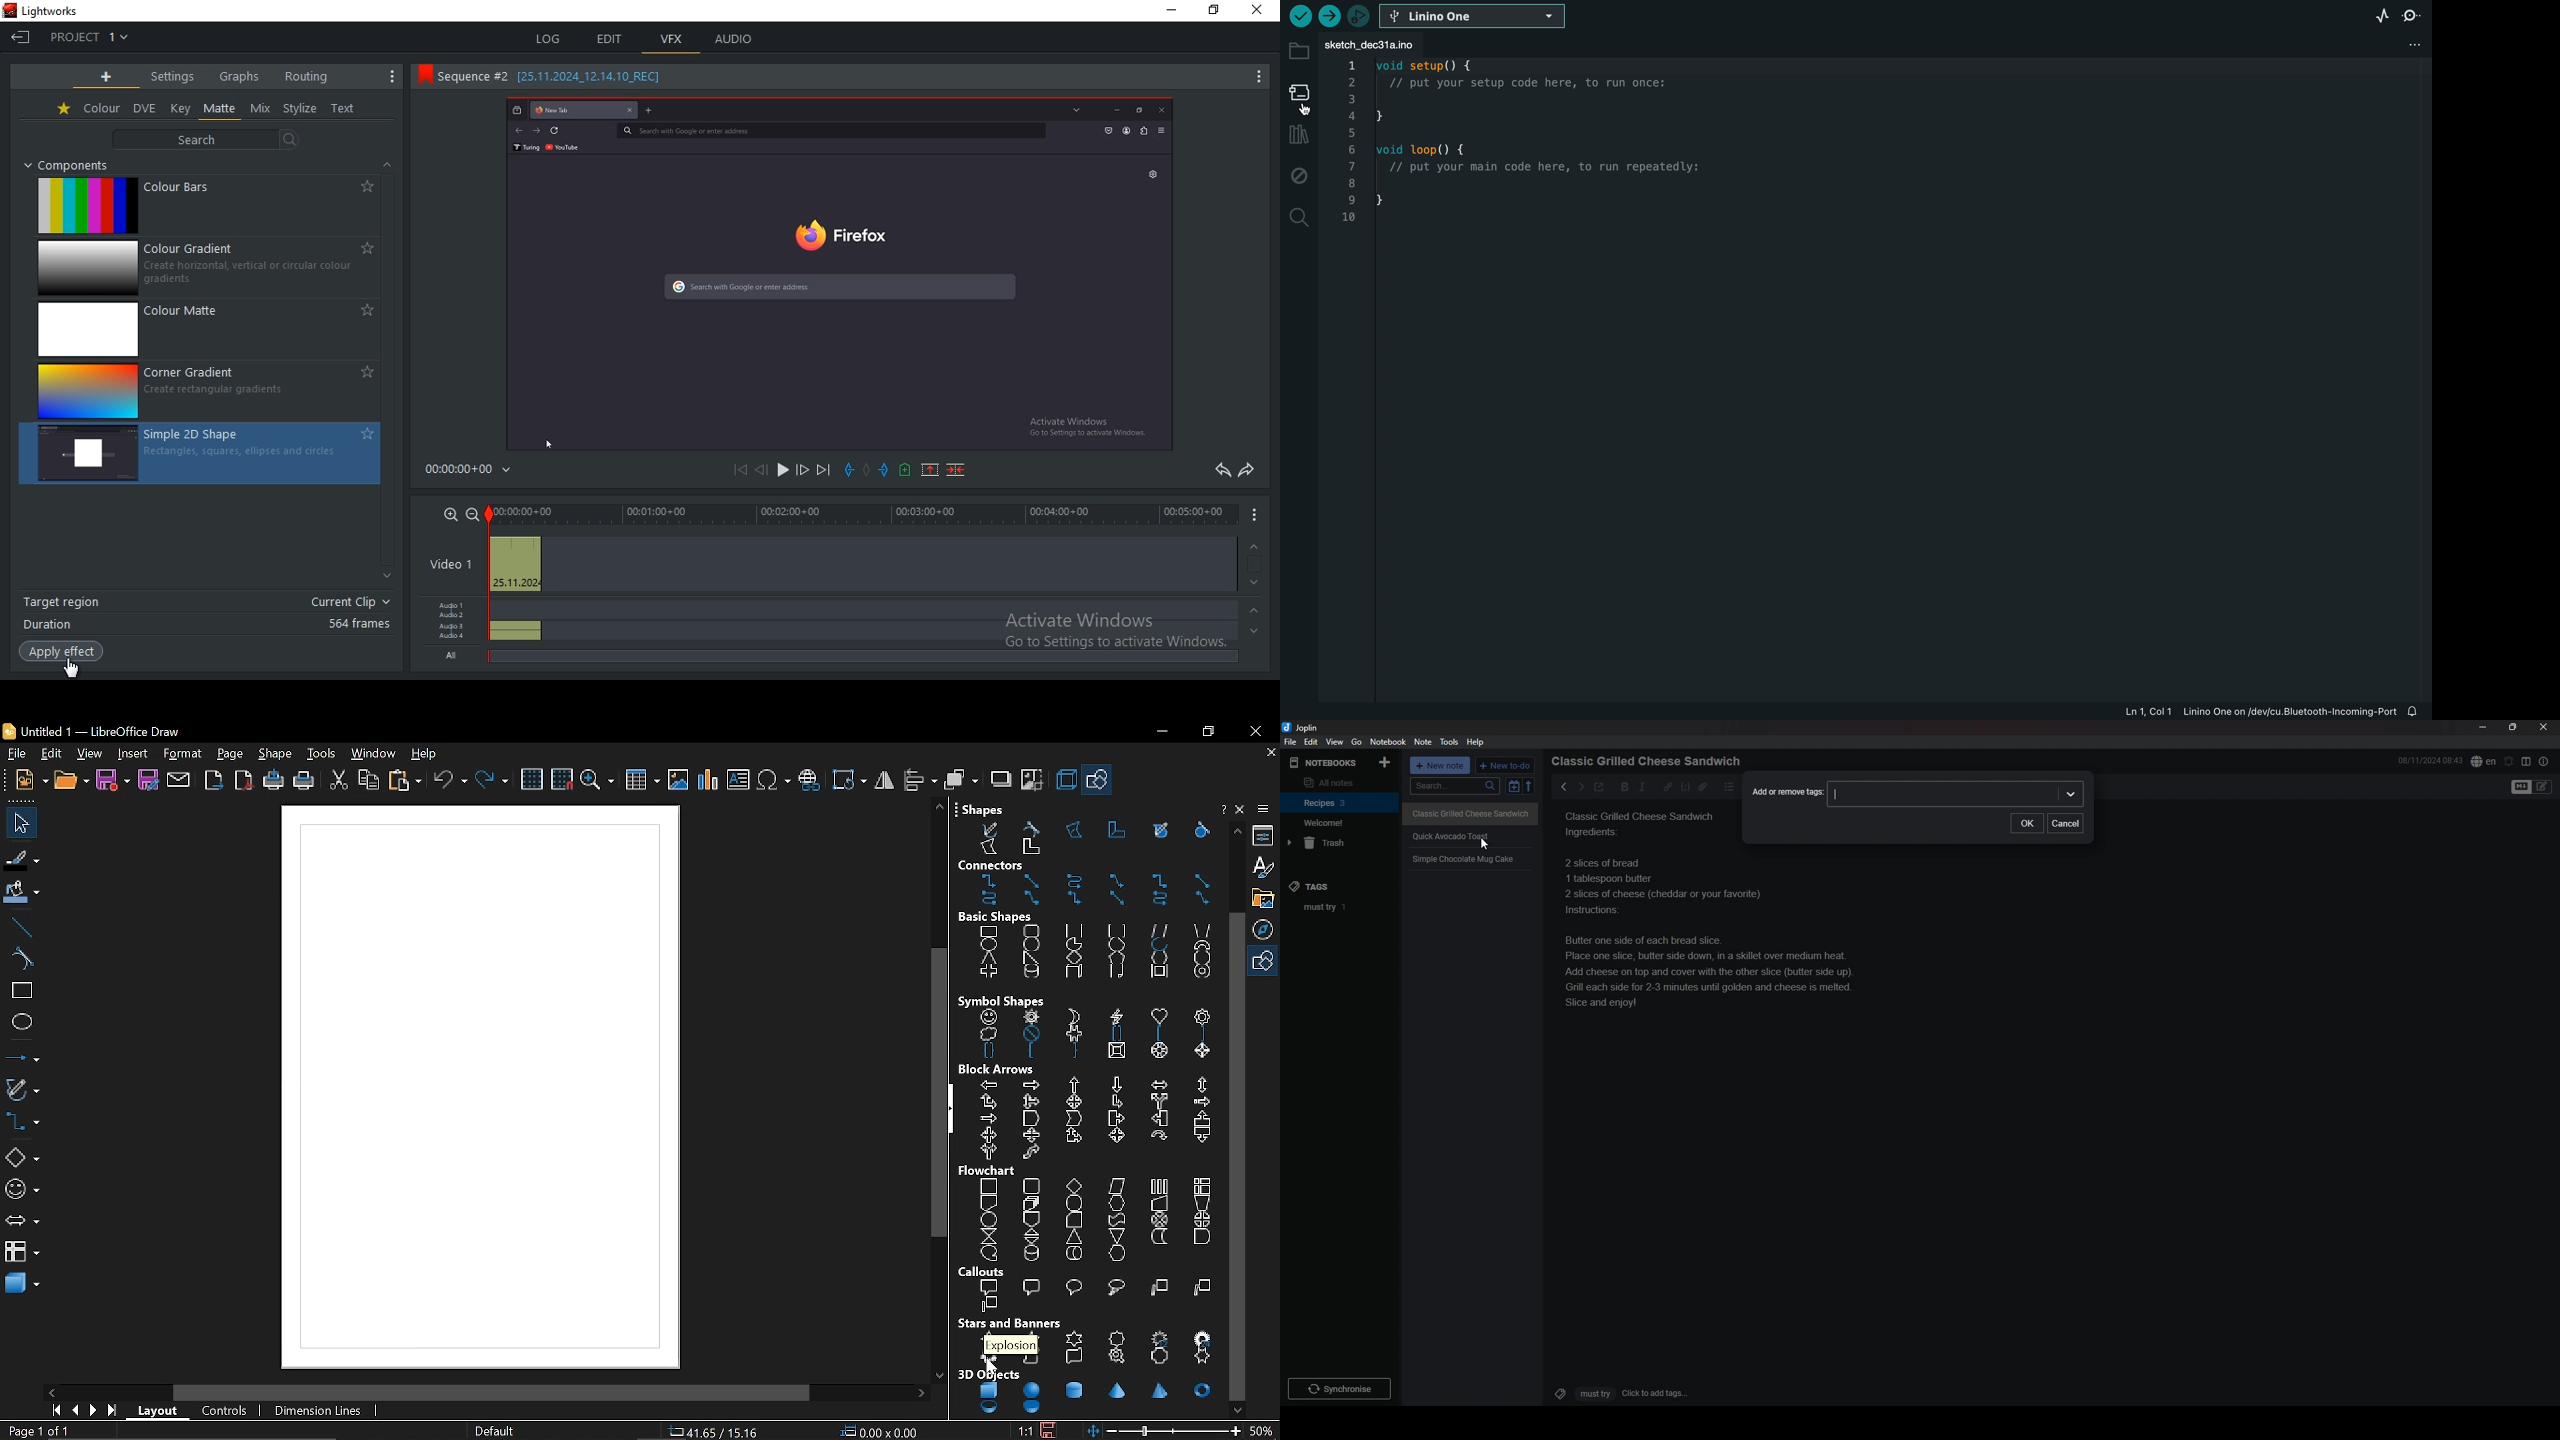 The width and height of the screenshot is (2576, 1456). I want to click on 3d objects, so click(1086, 1393).